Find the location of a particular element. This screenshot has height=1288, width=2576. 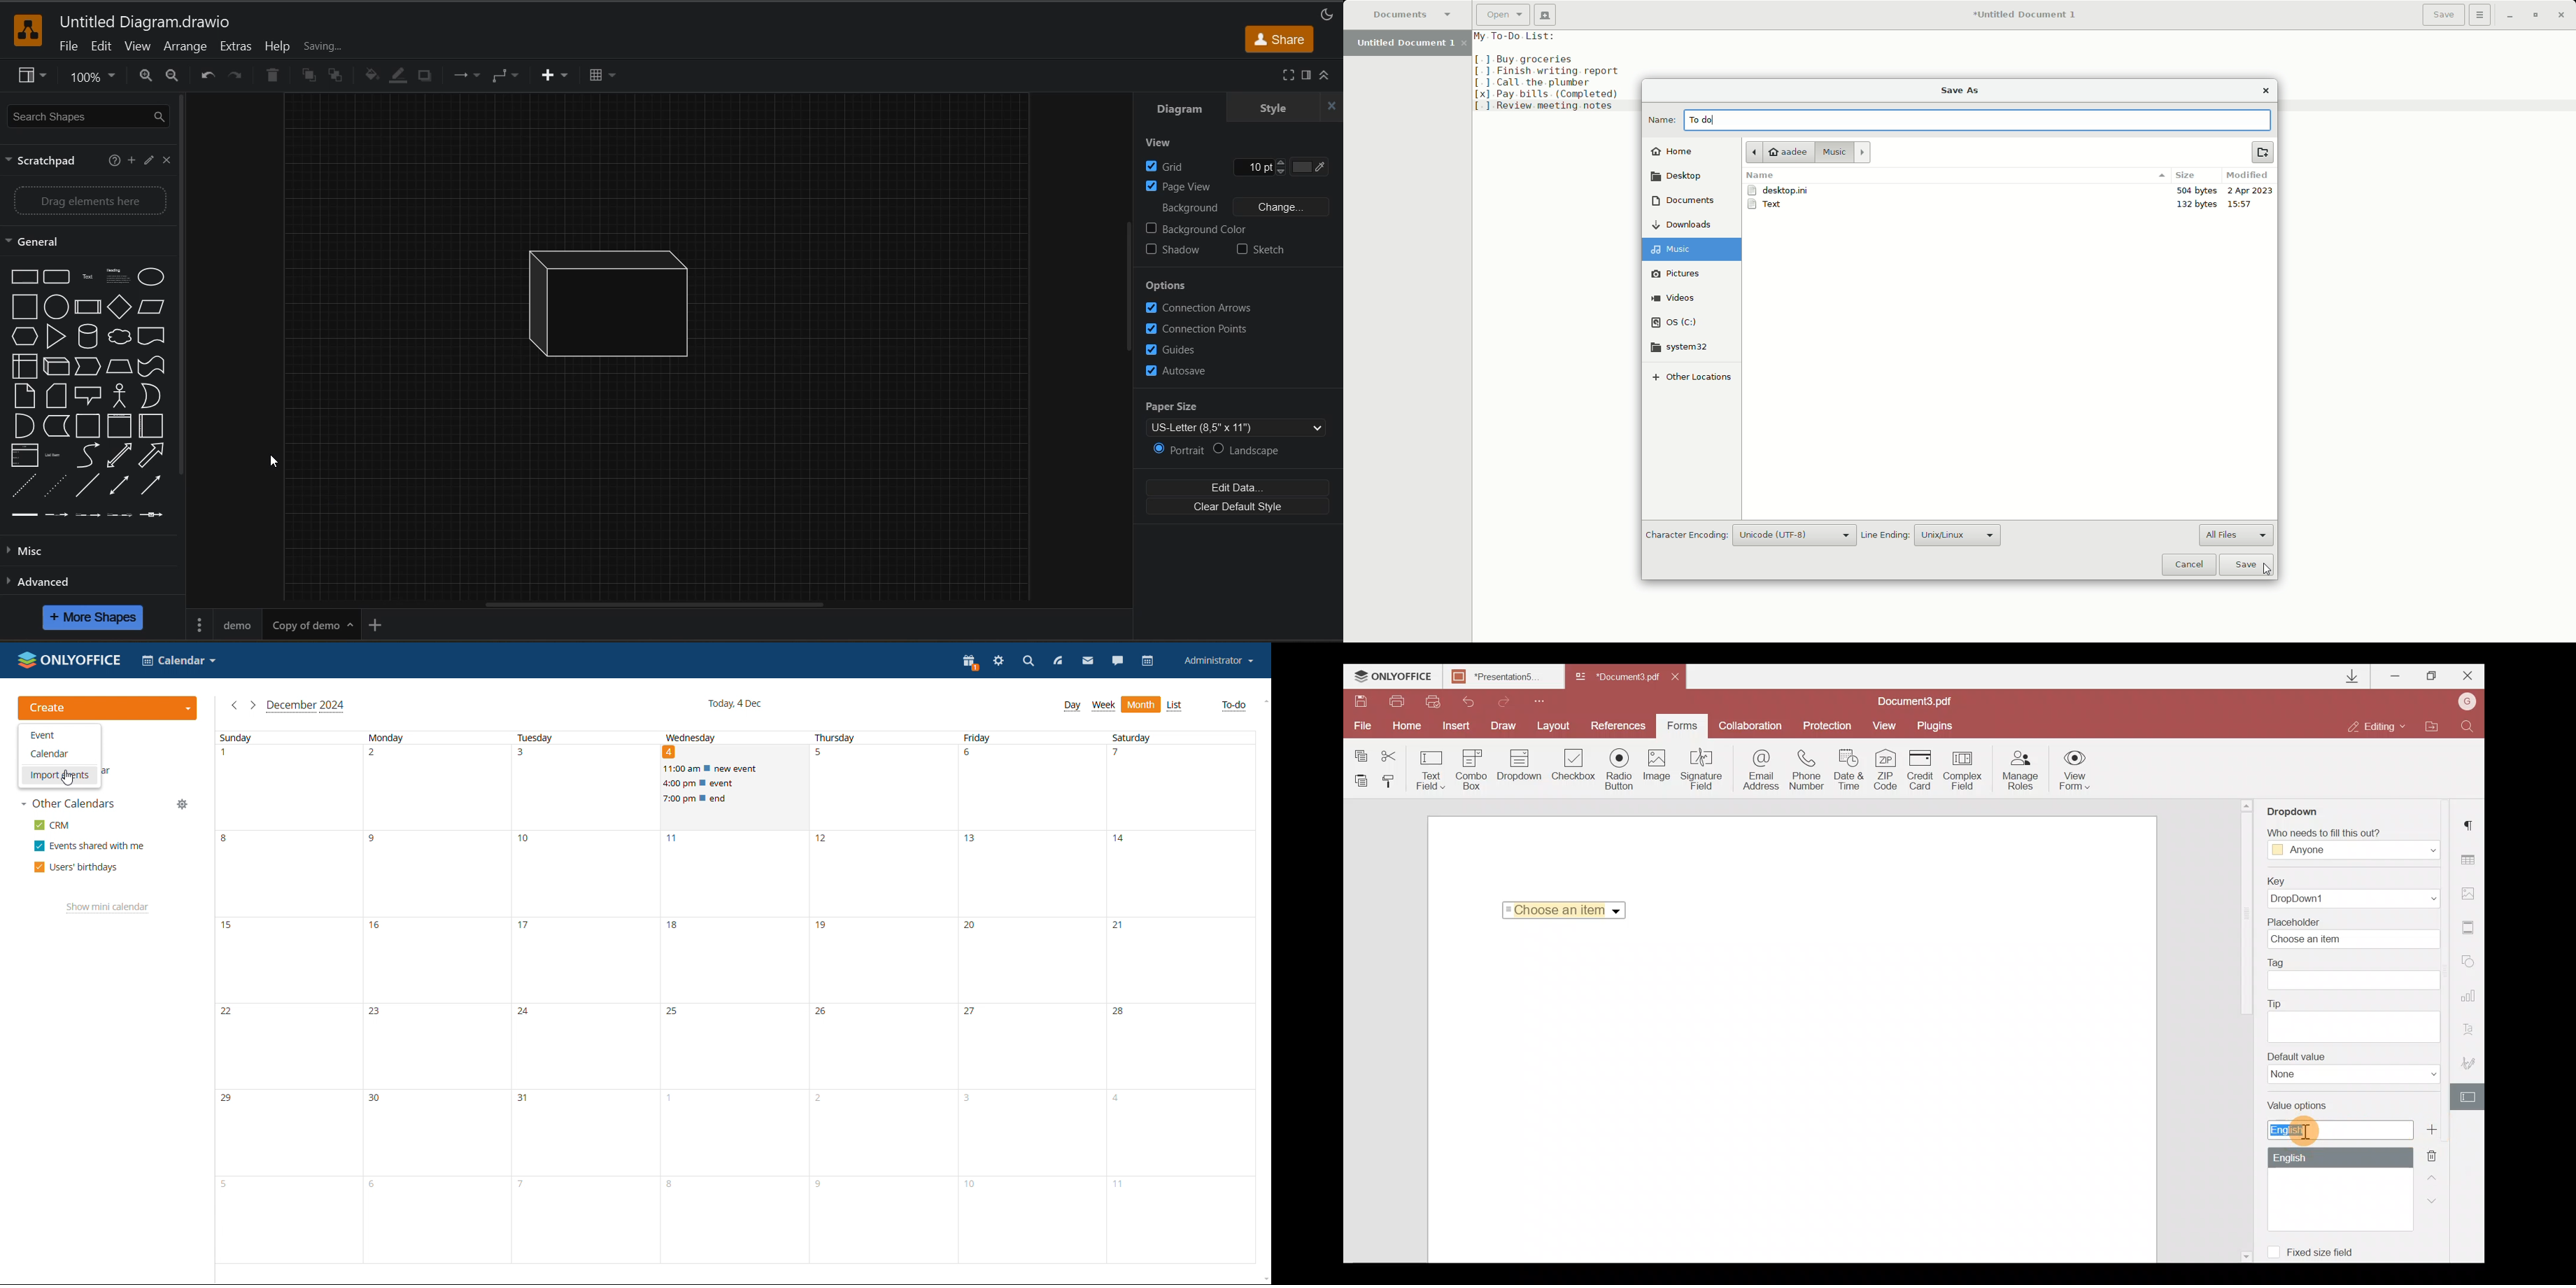

undo is located at coordinates (208, 76).